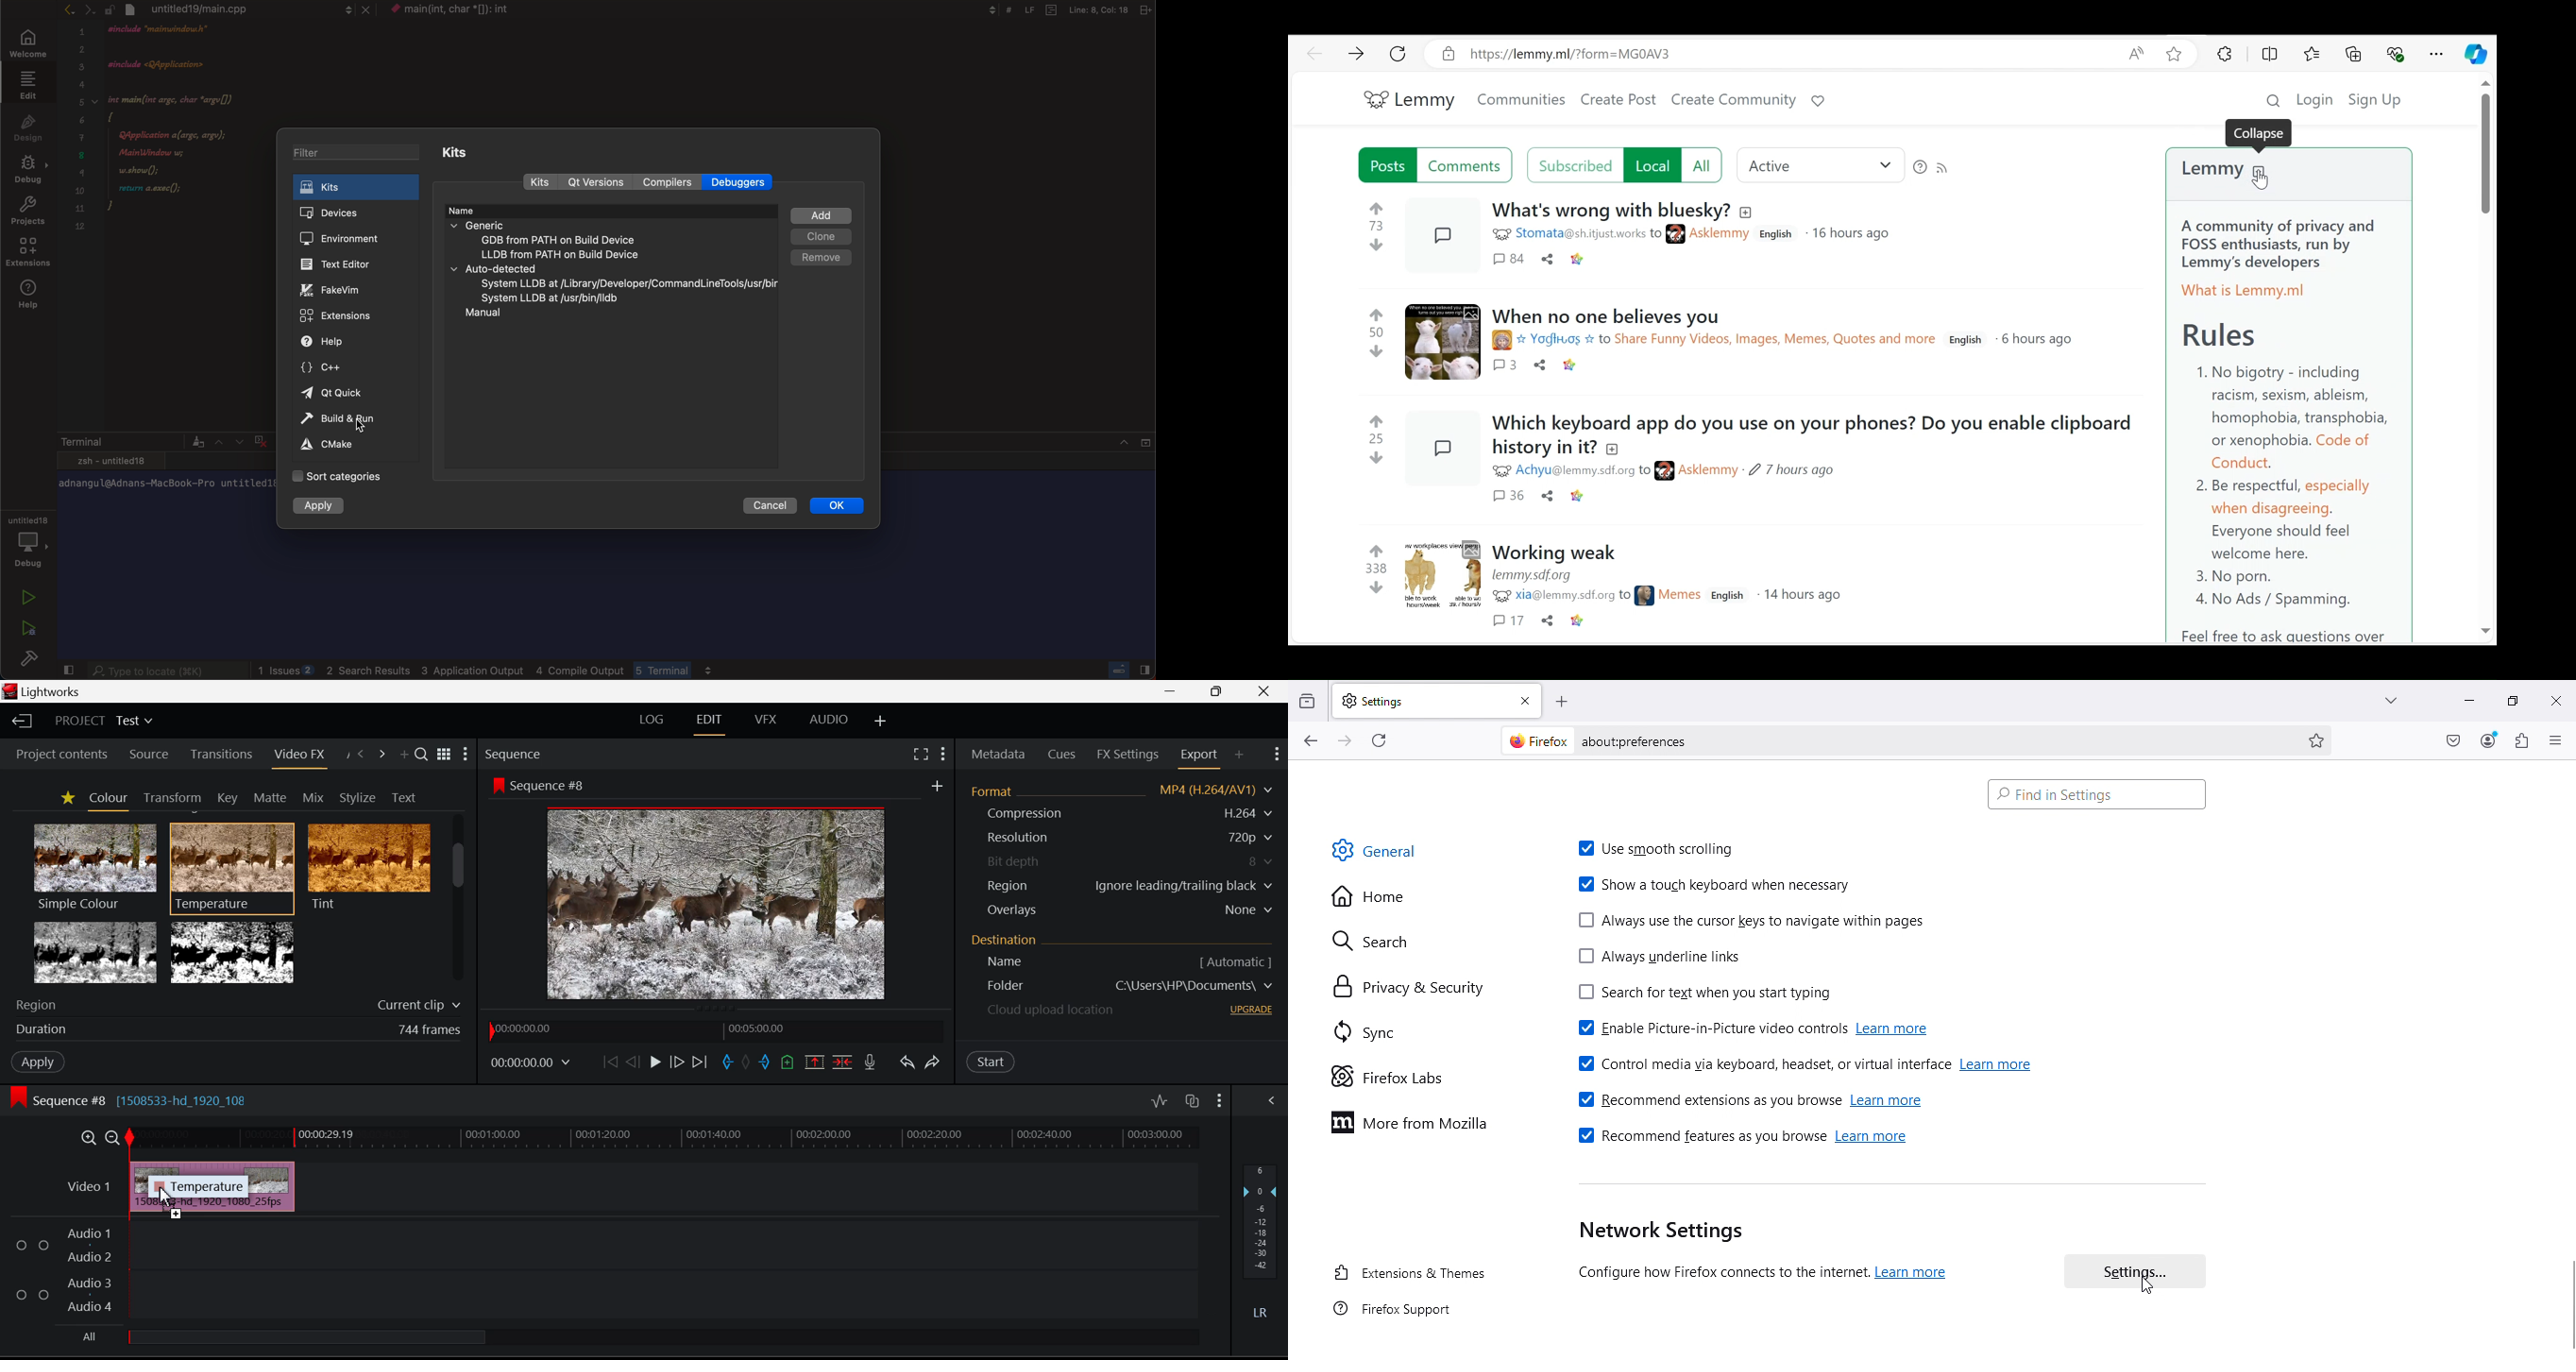 The image size is (2576, 1372). I want to click on Destination Folder, so click(998, 987).